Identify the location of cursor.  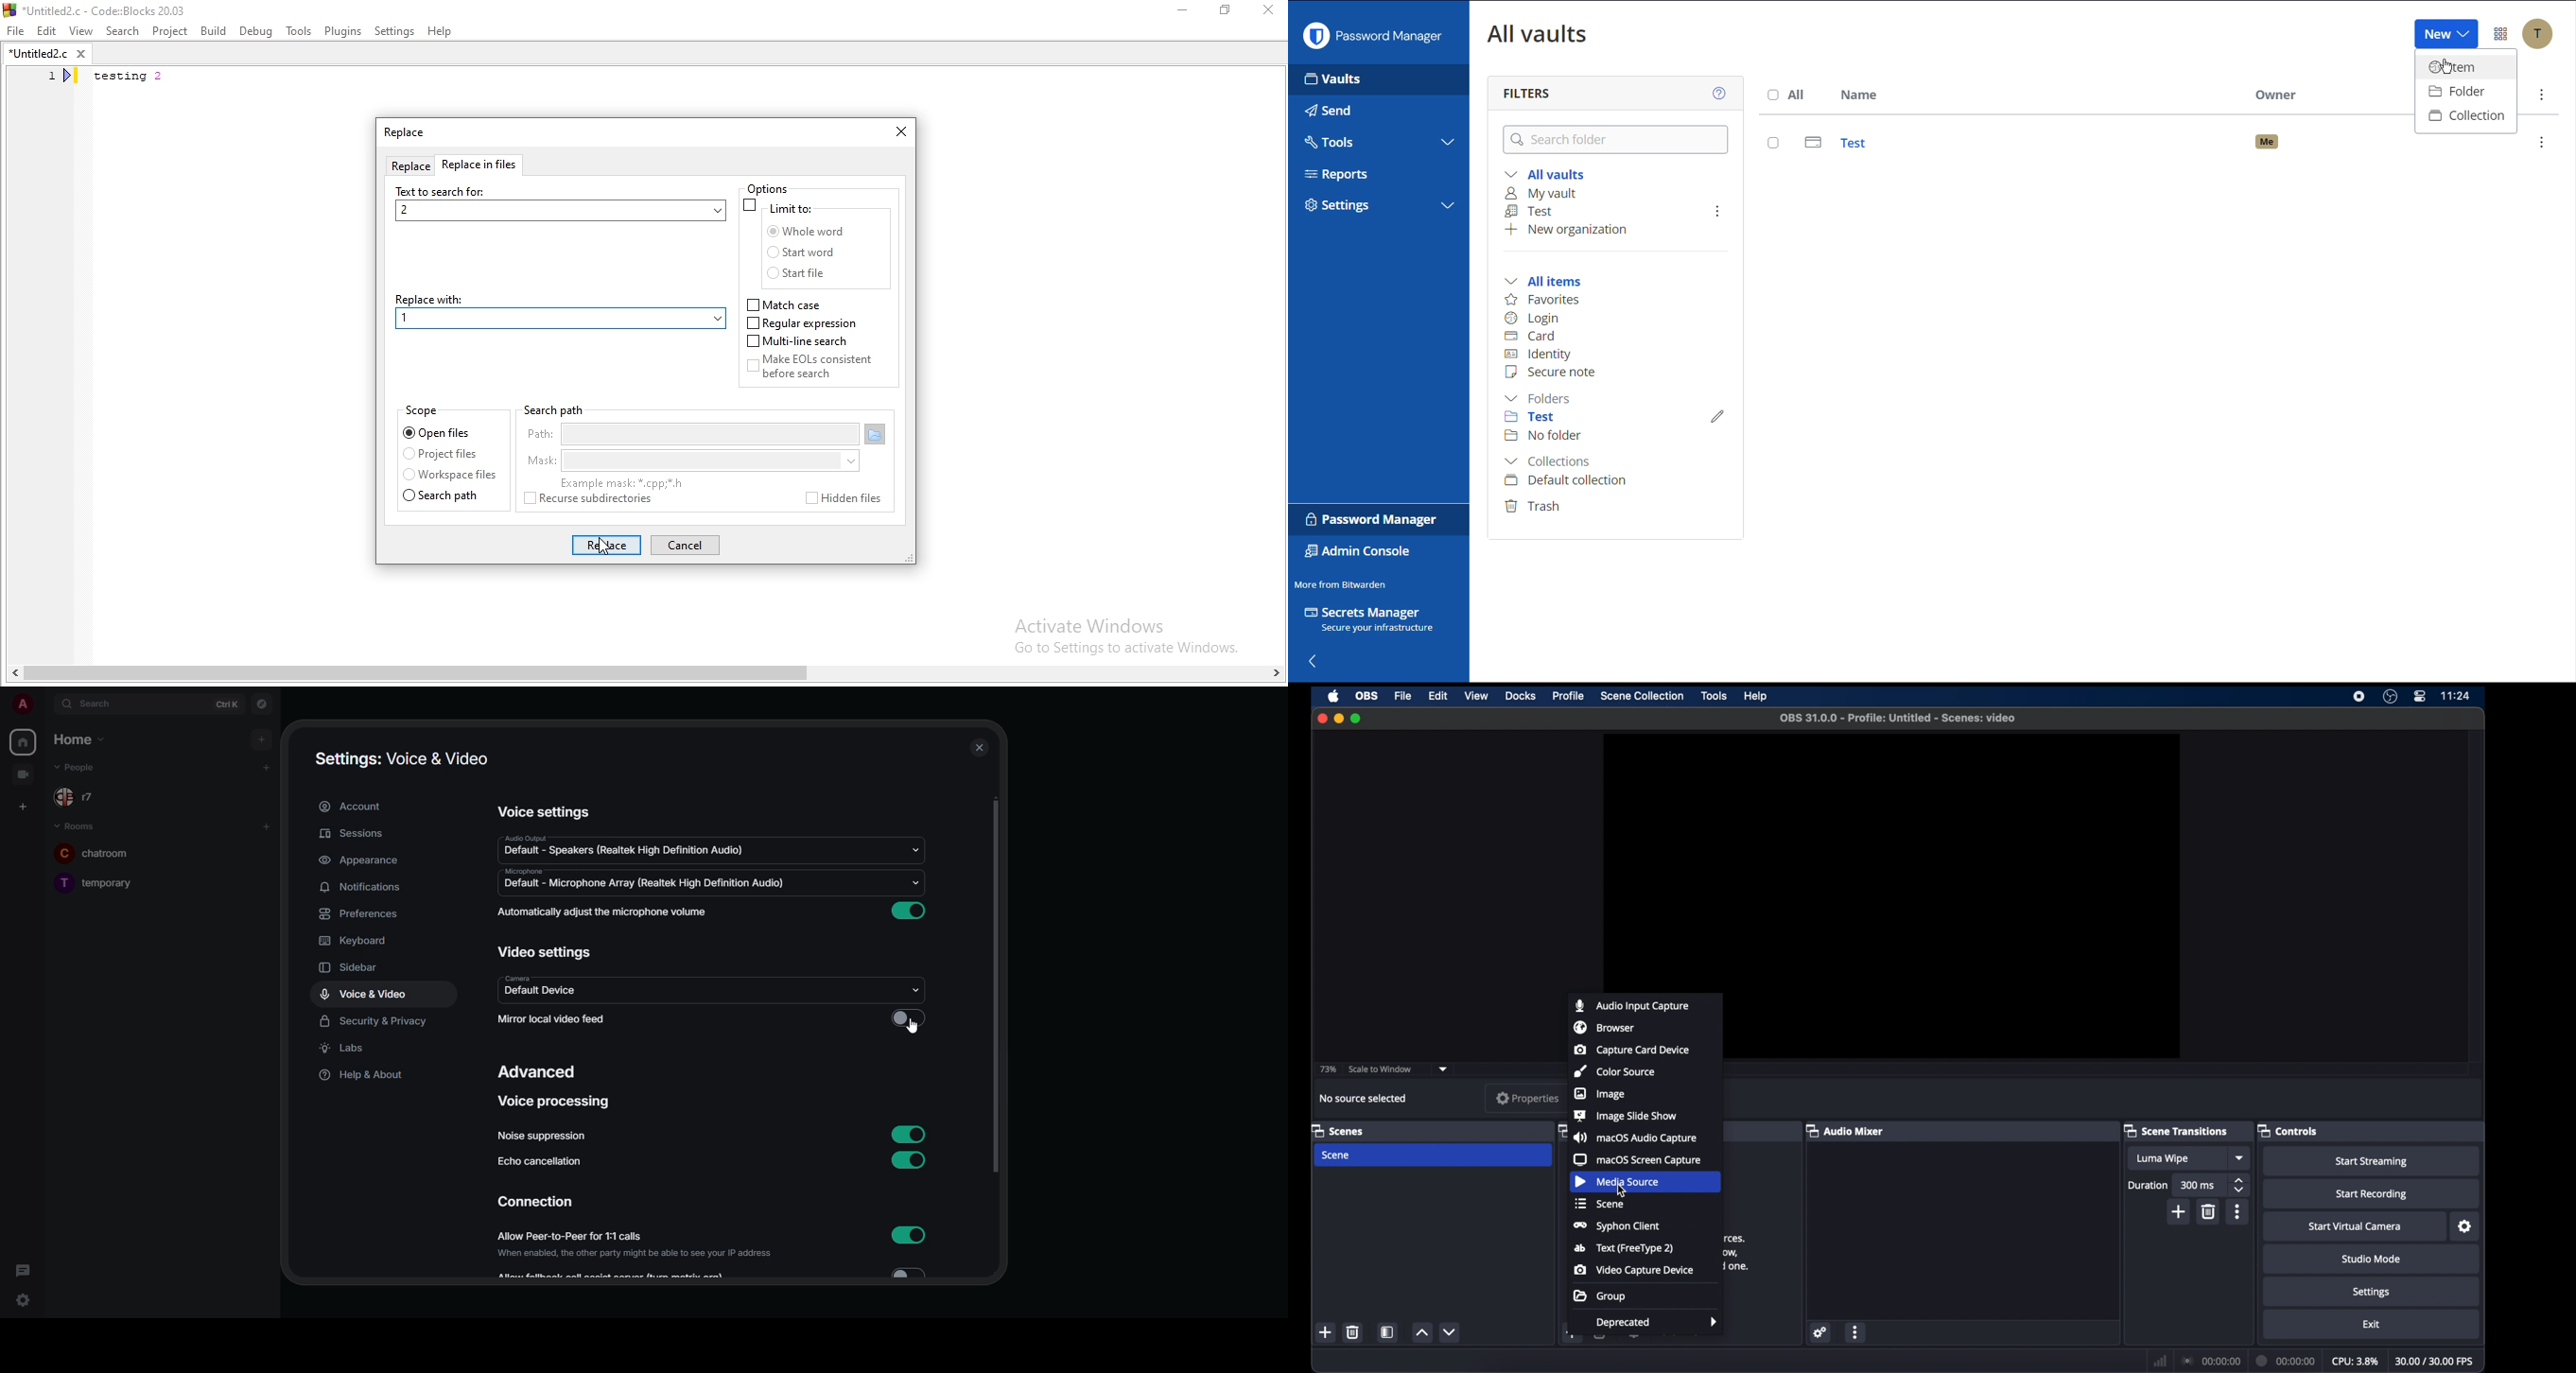
(915, 1029).